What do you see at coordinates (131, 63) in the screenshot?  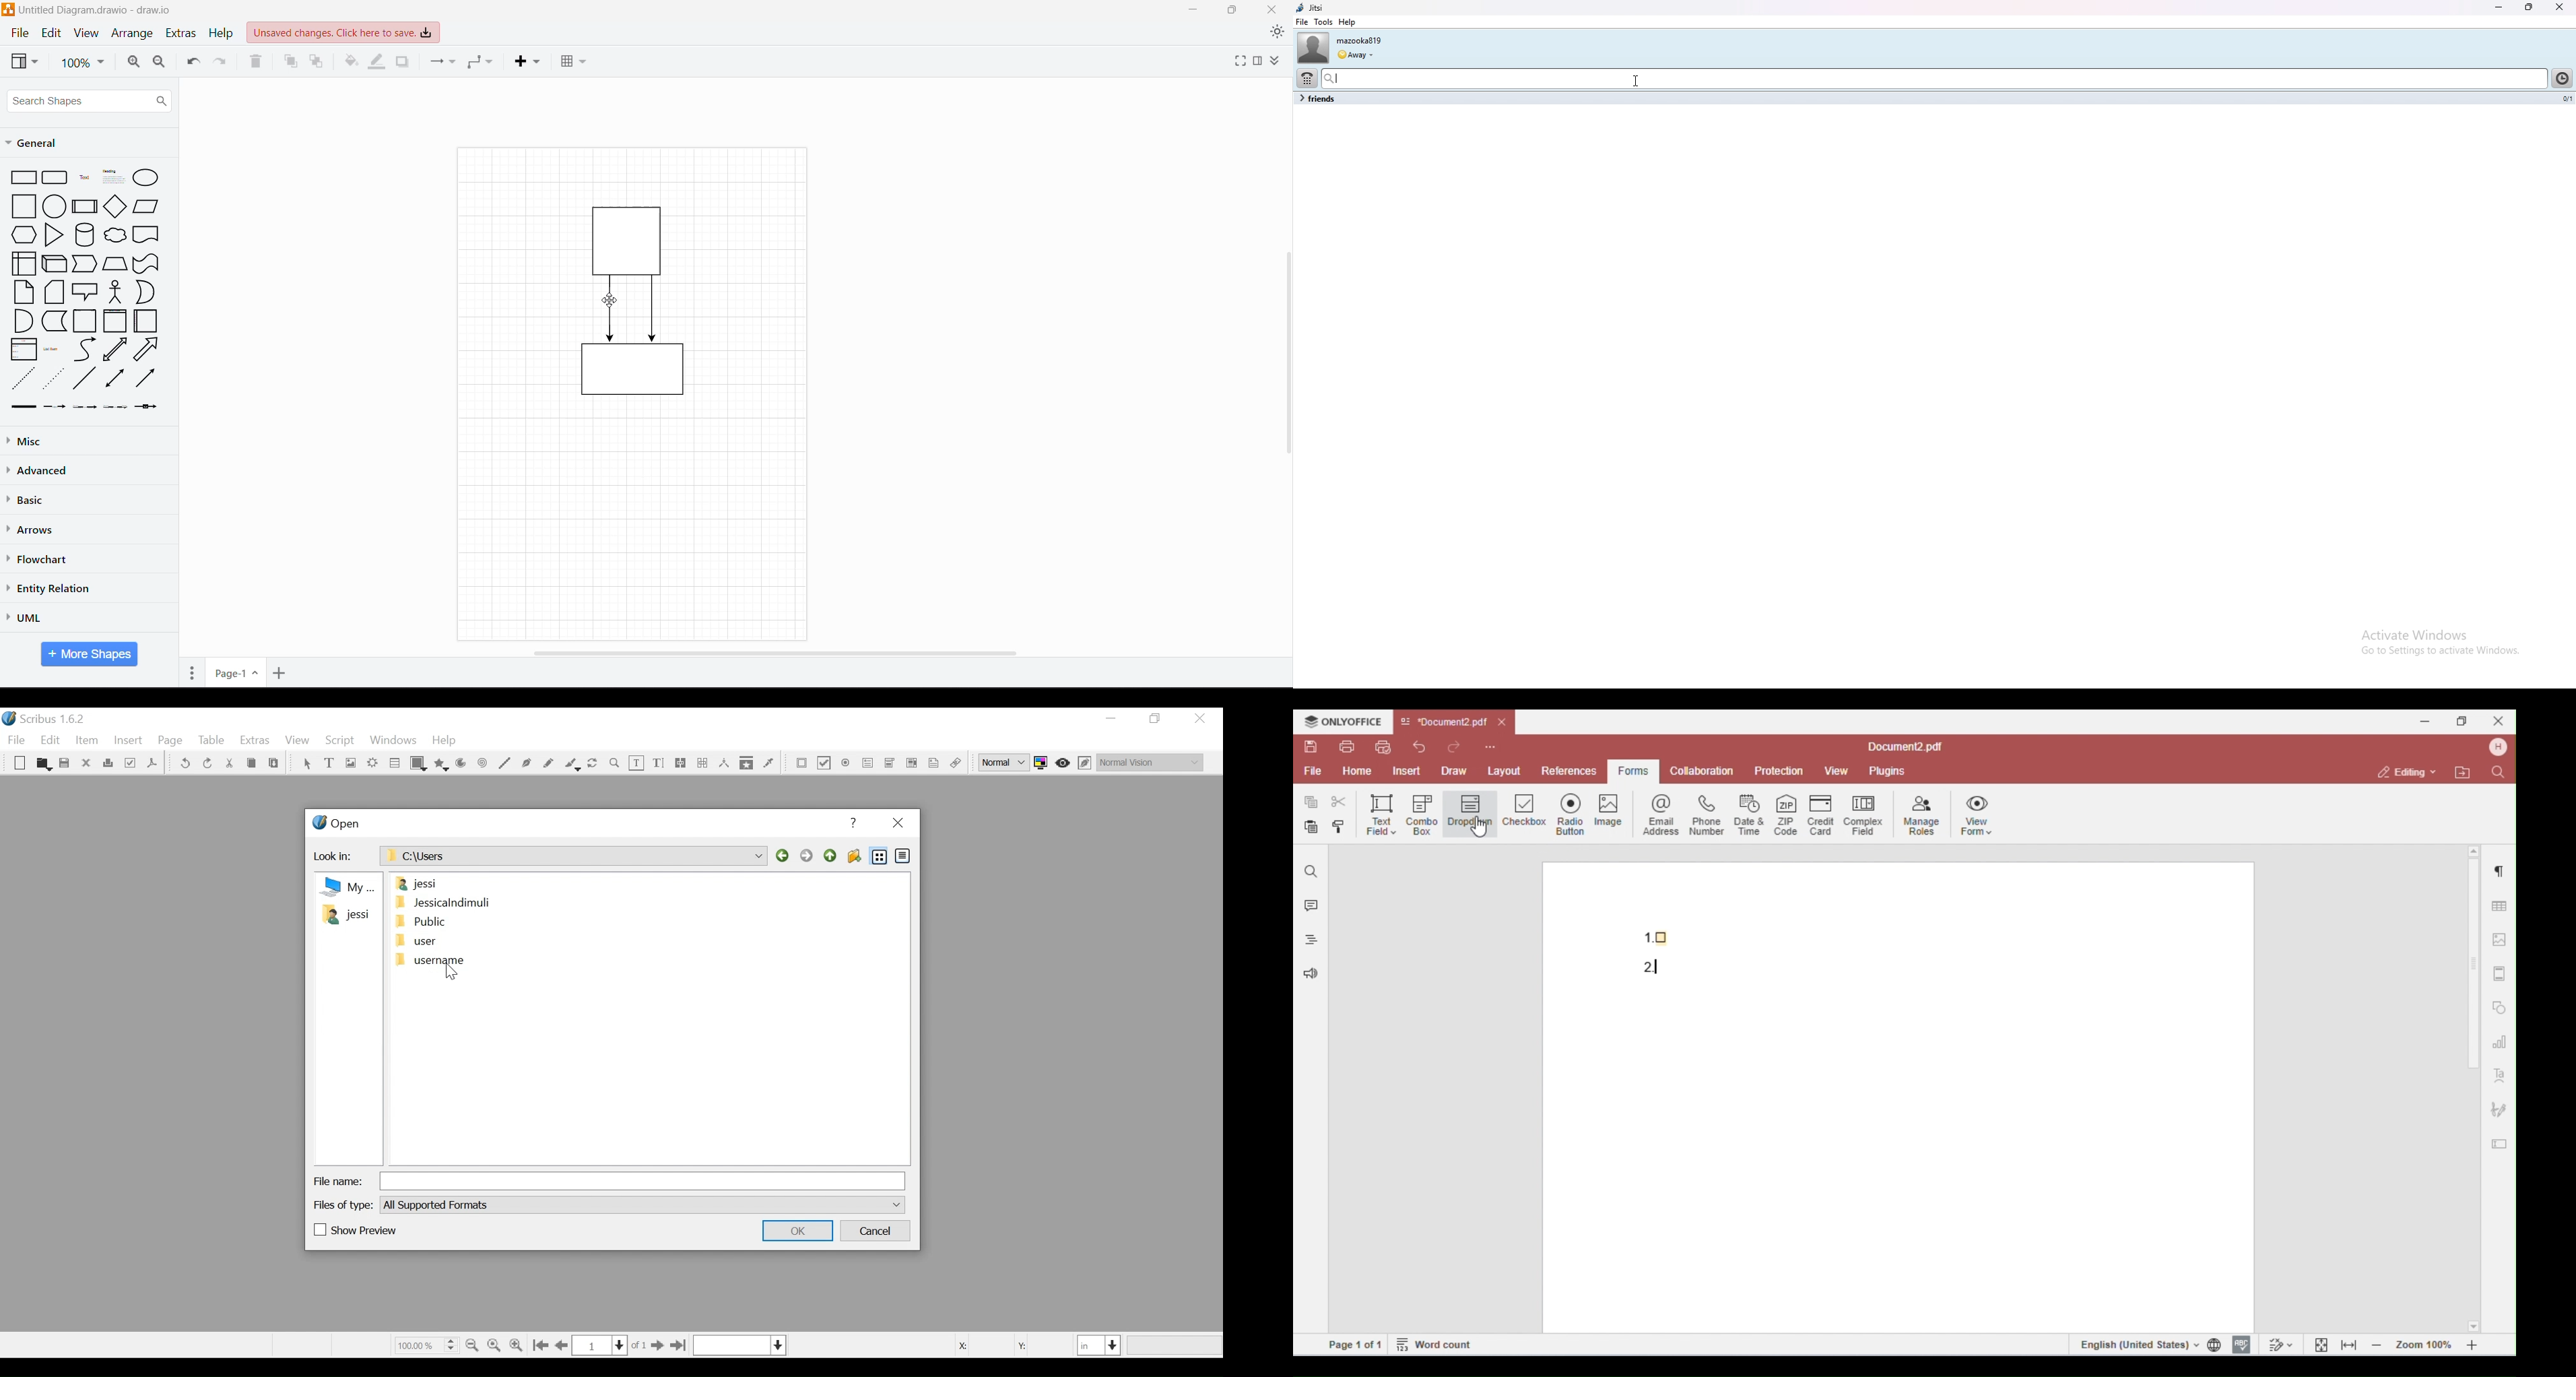 I see `Zoom In` at bounding box center [131, 63].